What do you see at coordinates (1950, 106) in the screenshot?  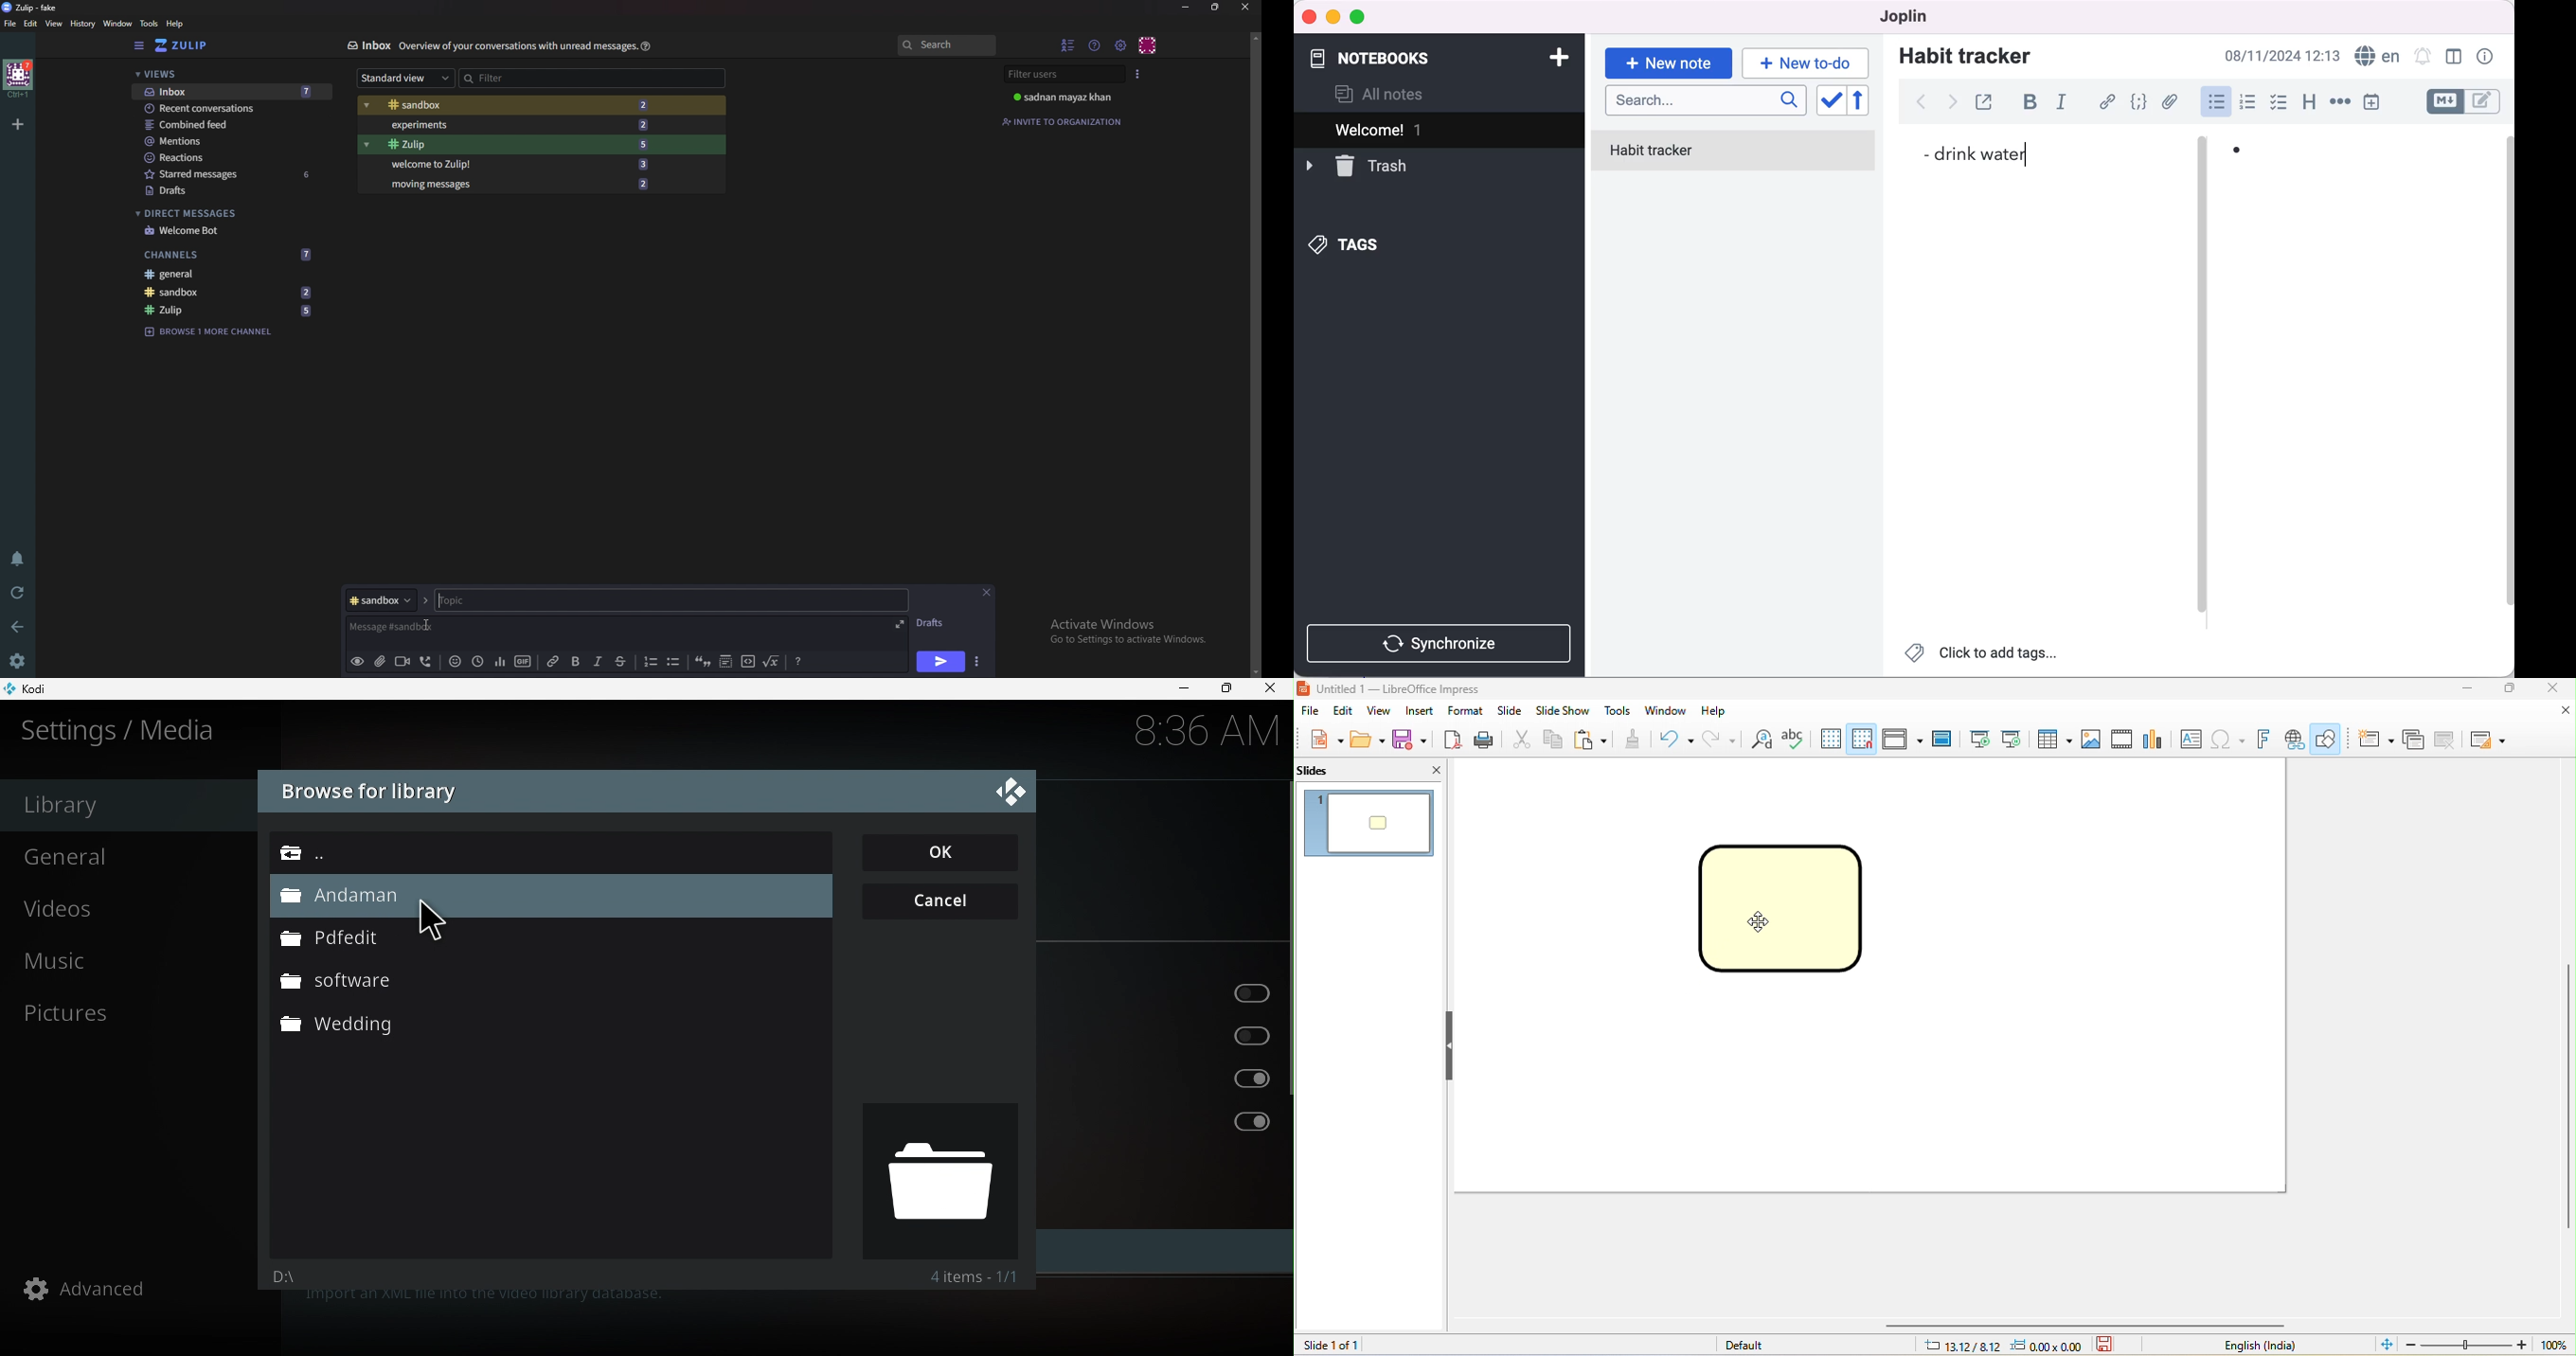 I see `forward` at bounding box center [1950, 106].